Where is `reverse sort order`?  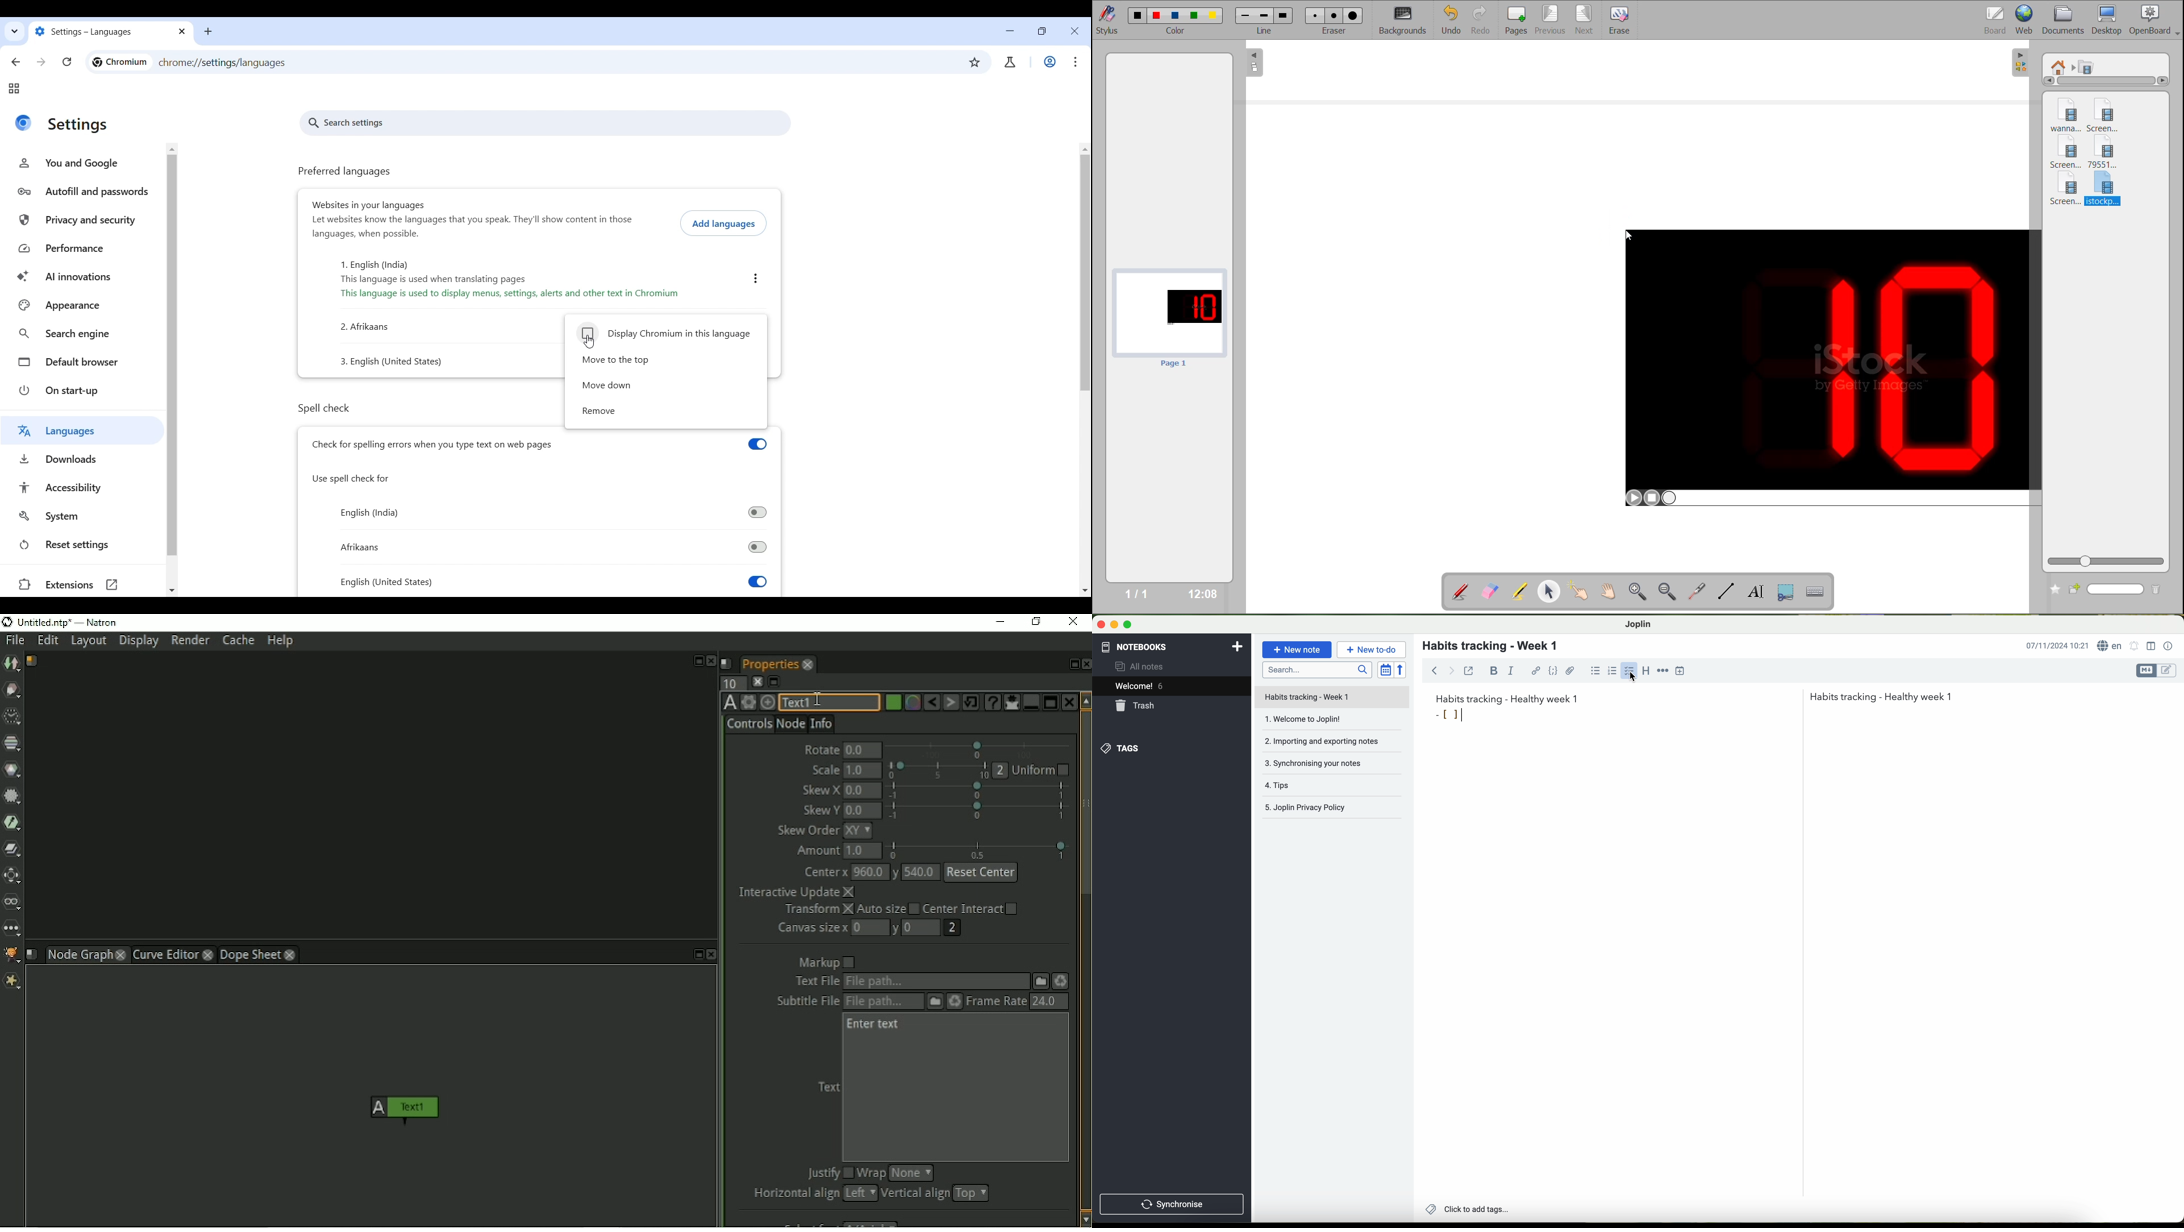
reverse sort order is located at coordinates (1401, 669).